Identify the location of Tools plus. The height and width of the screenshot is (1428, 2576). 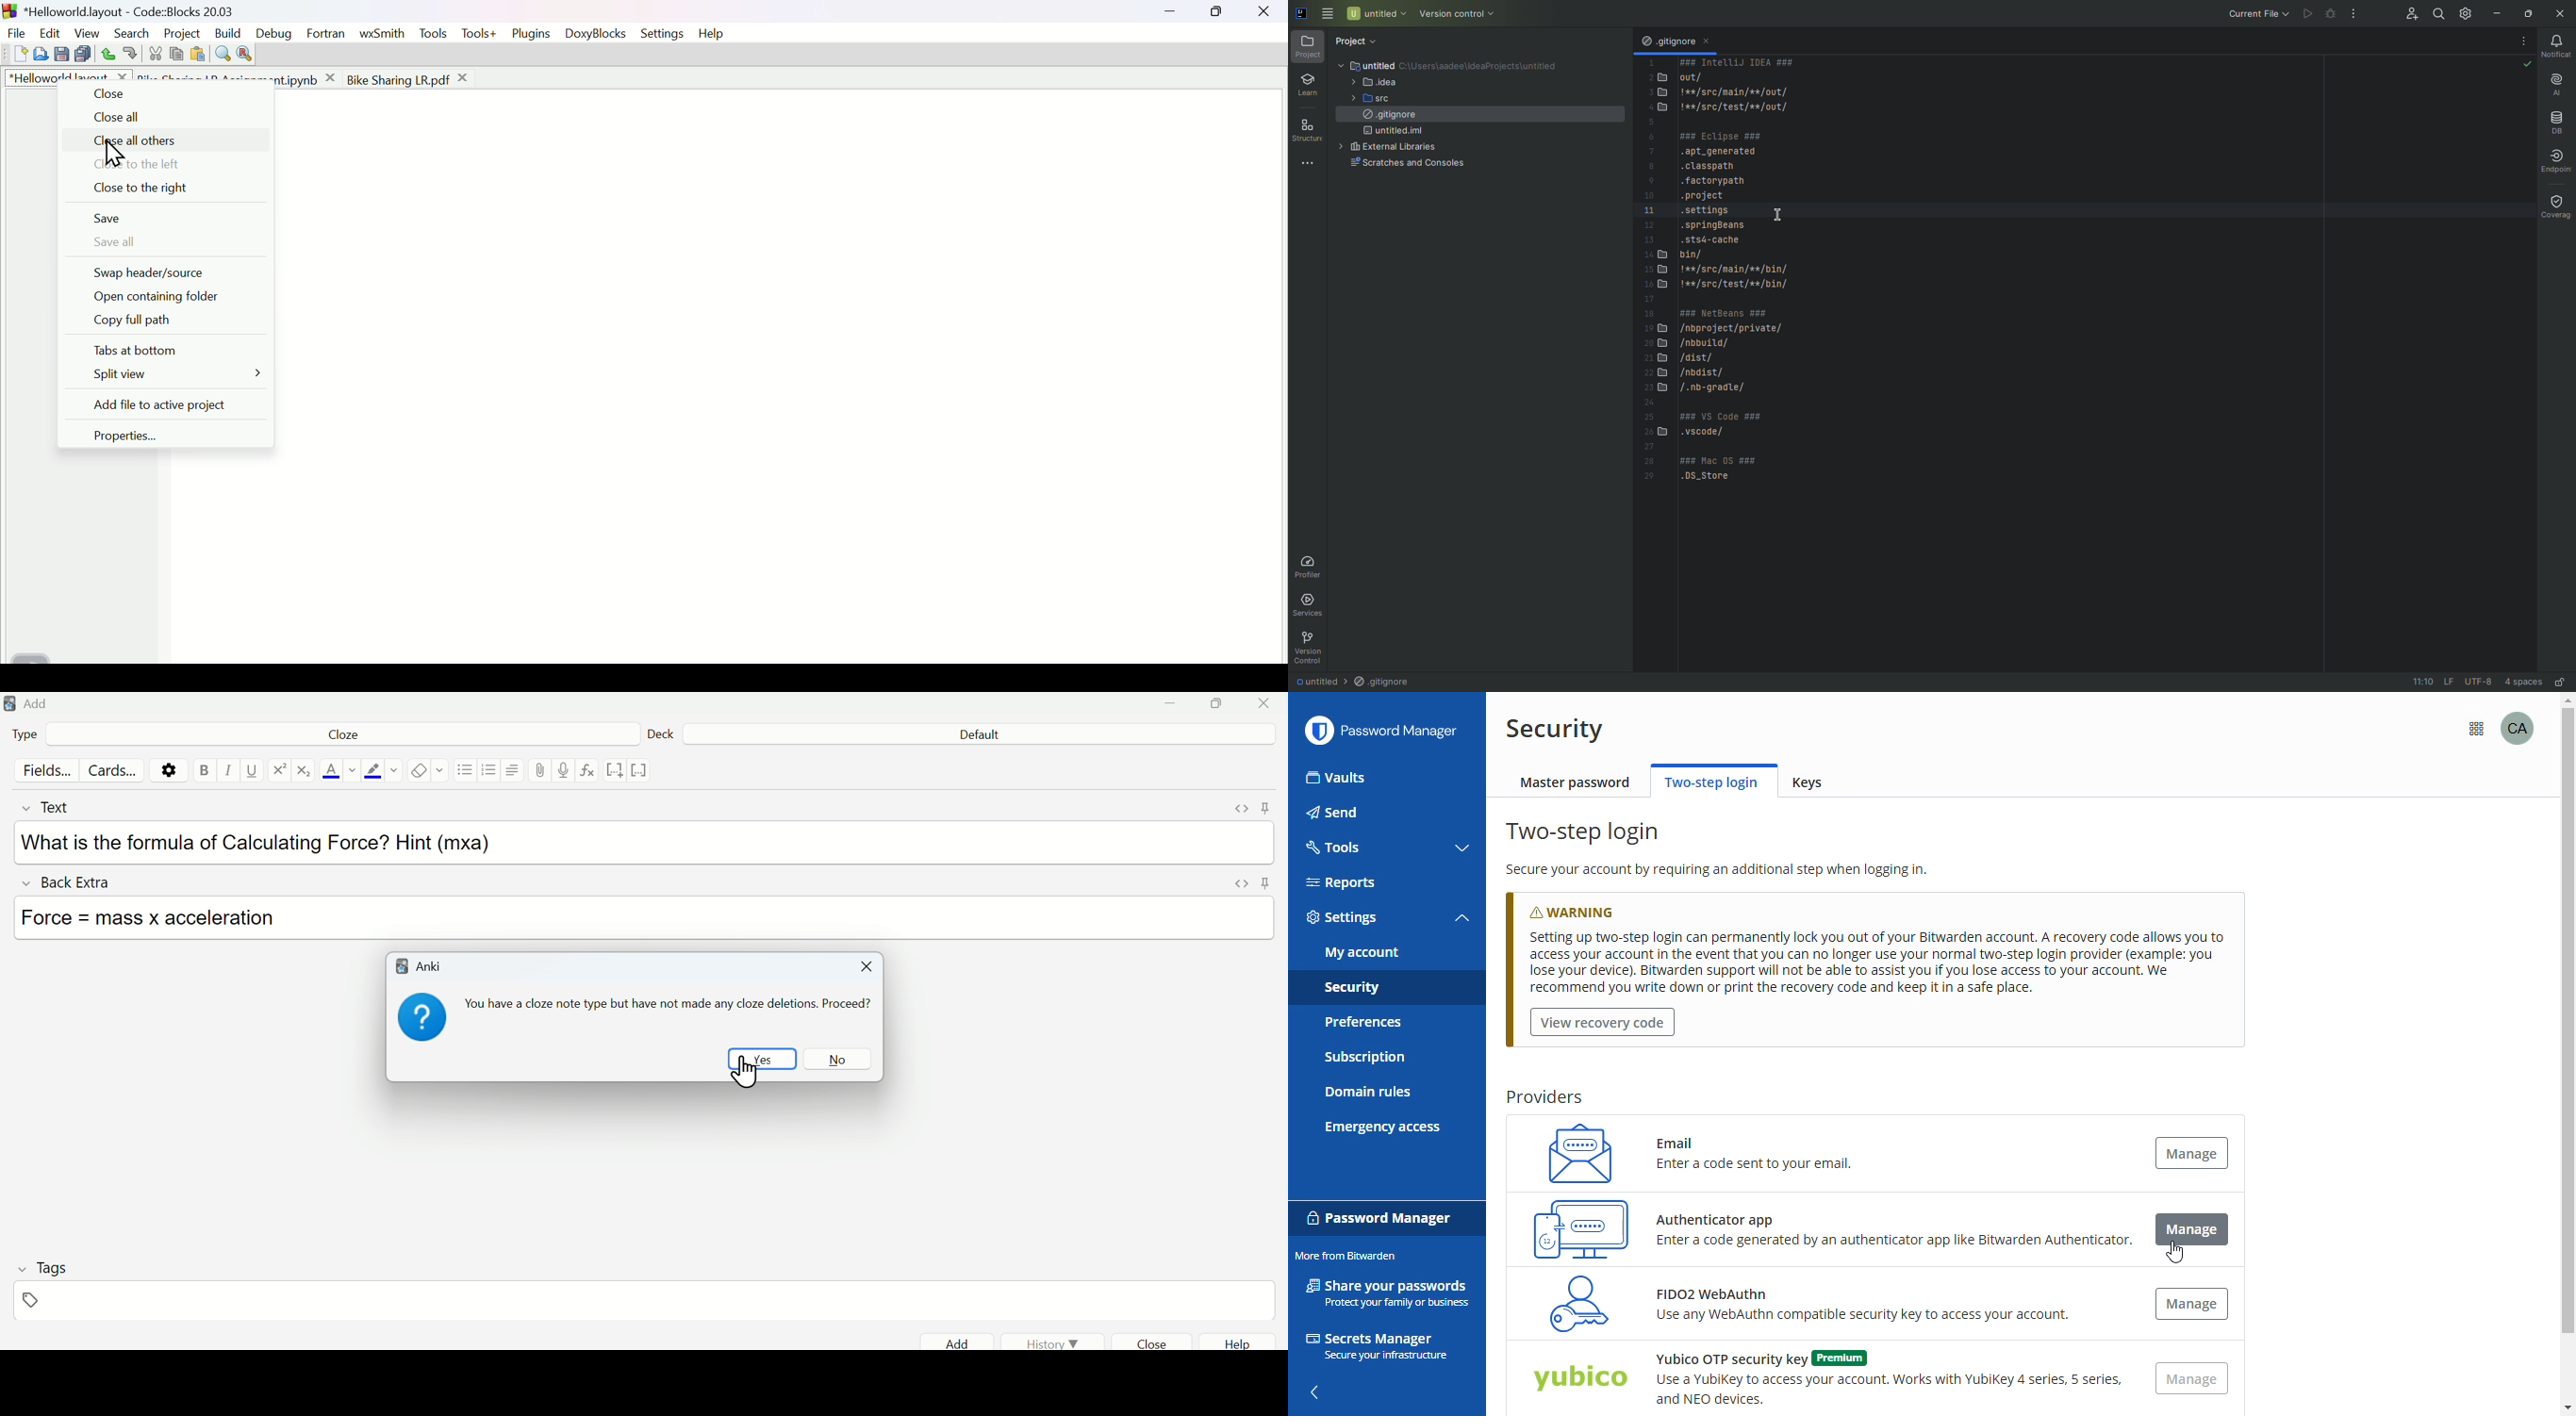
(481, 35).